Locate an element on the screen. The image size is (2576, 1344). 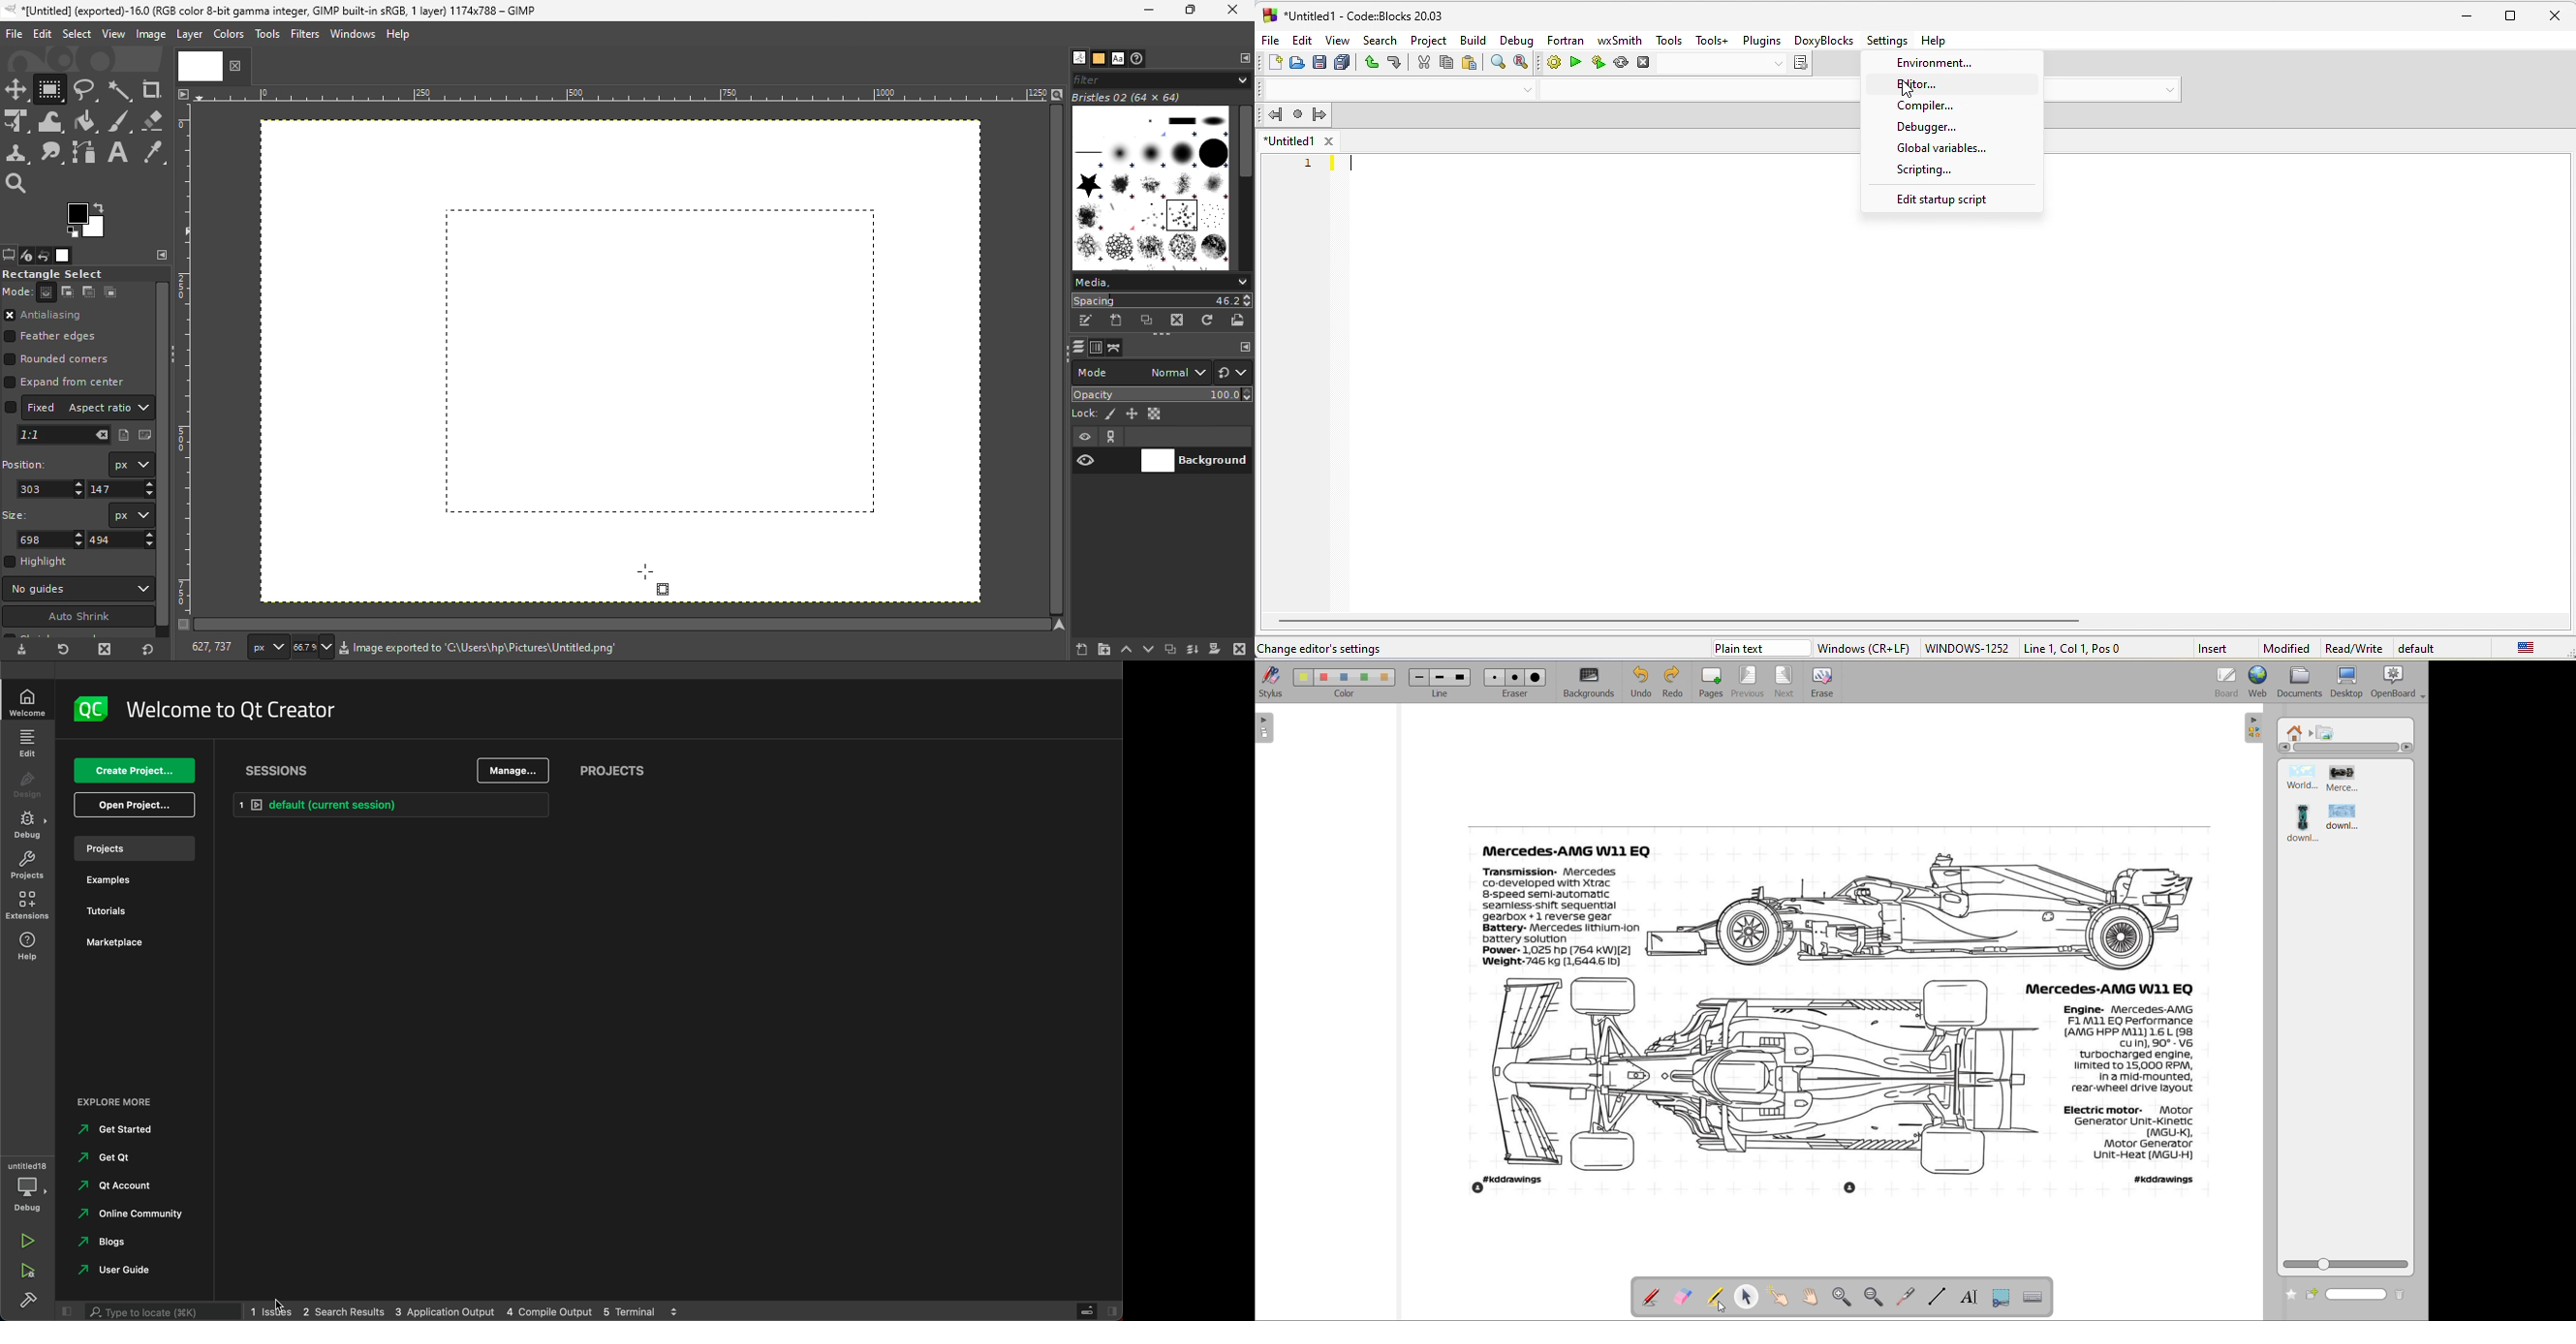
Replace the current selection is located at coordinates (49, 293).